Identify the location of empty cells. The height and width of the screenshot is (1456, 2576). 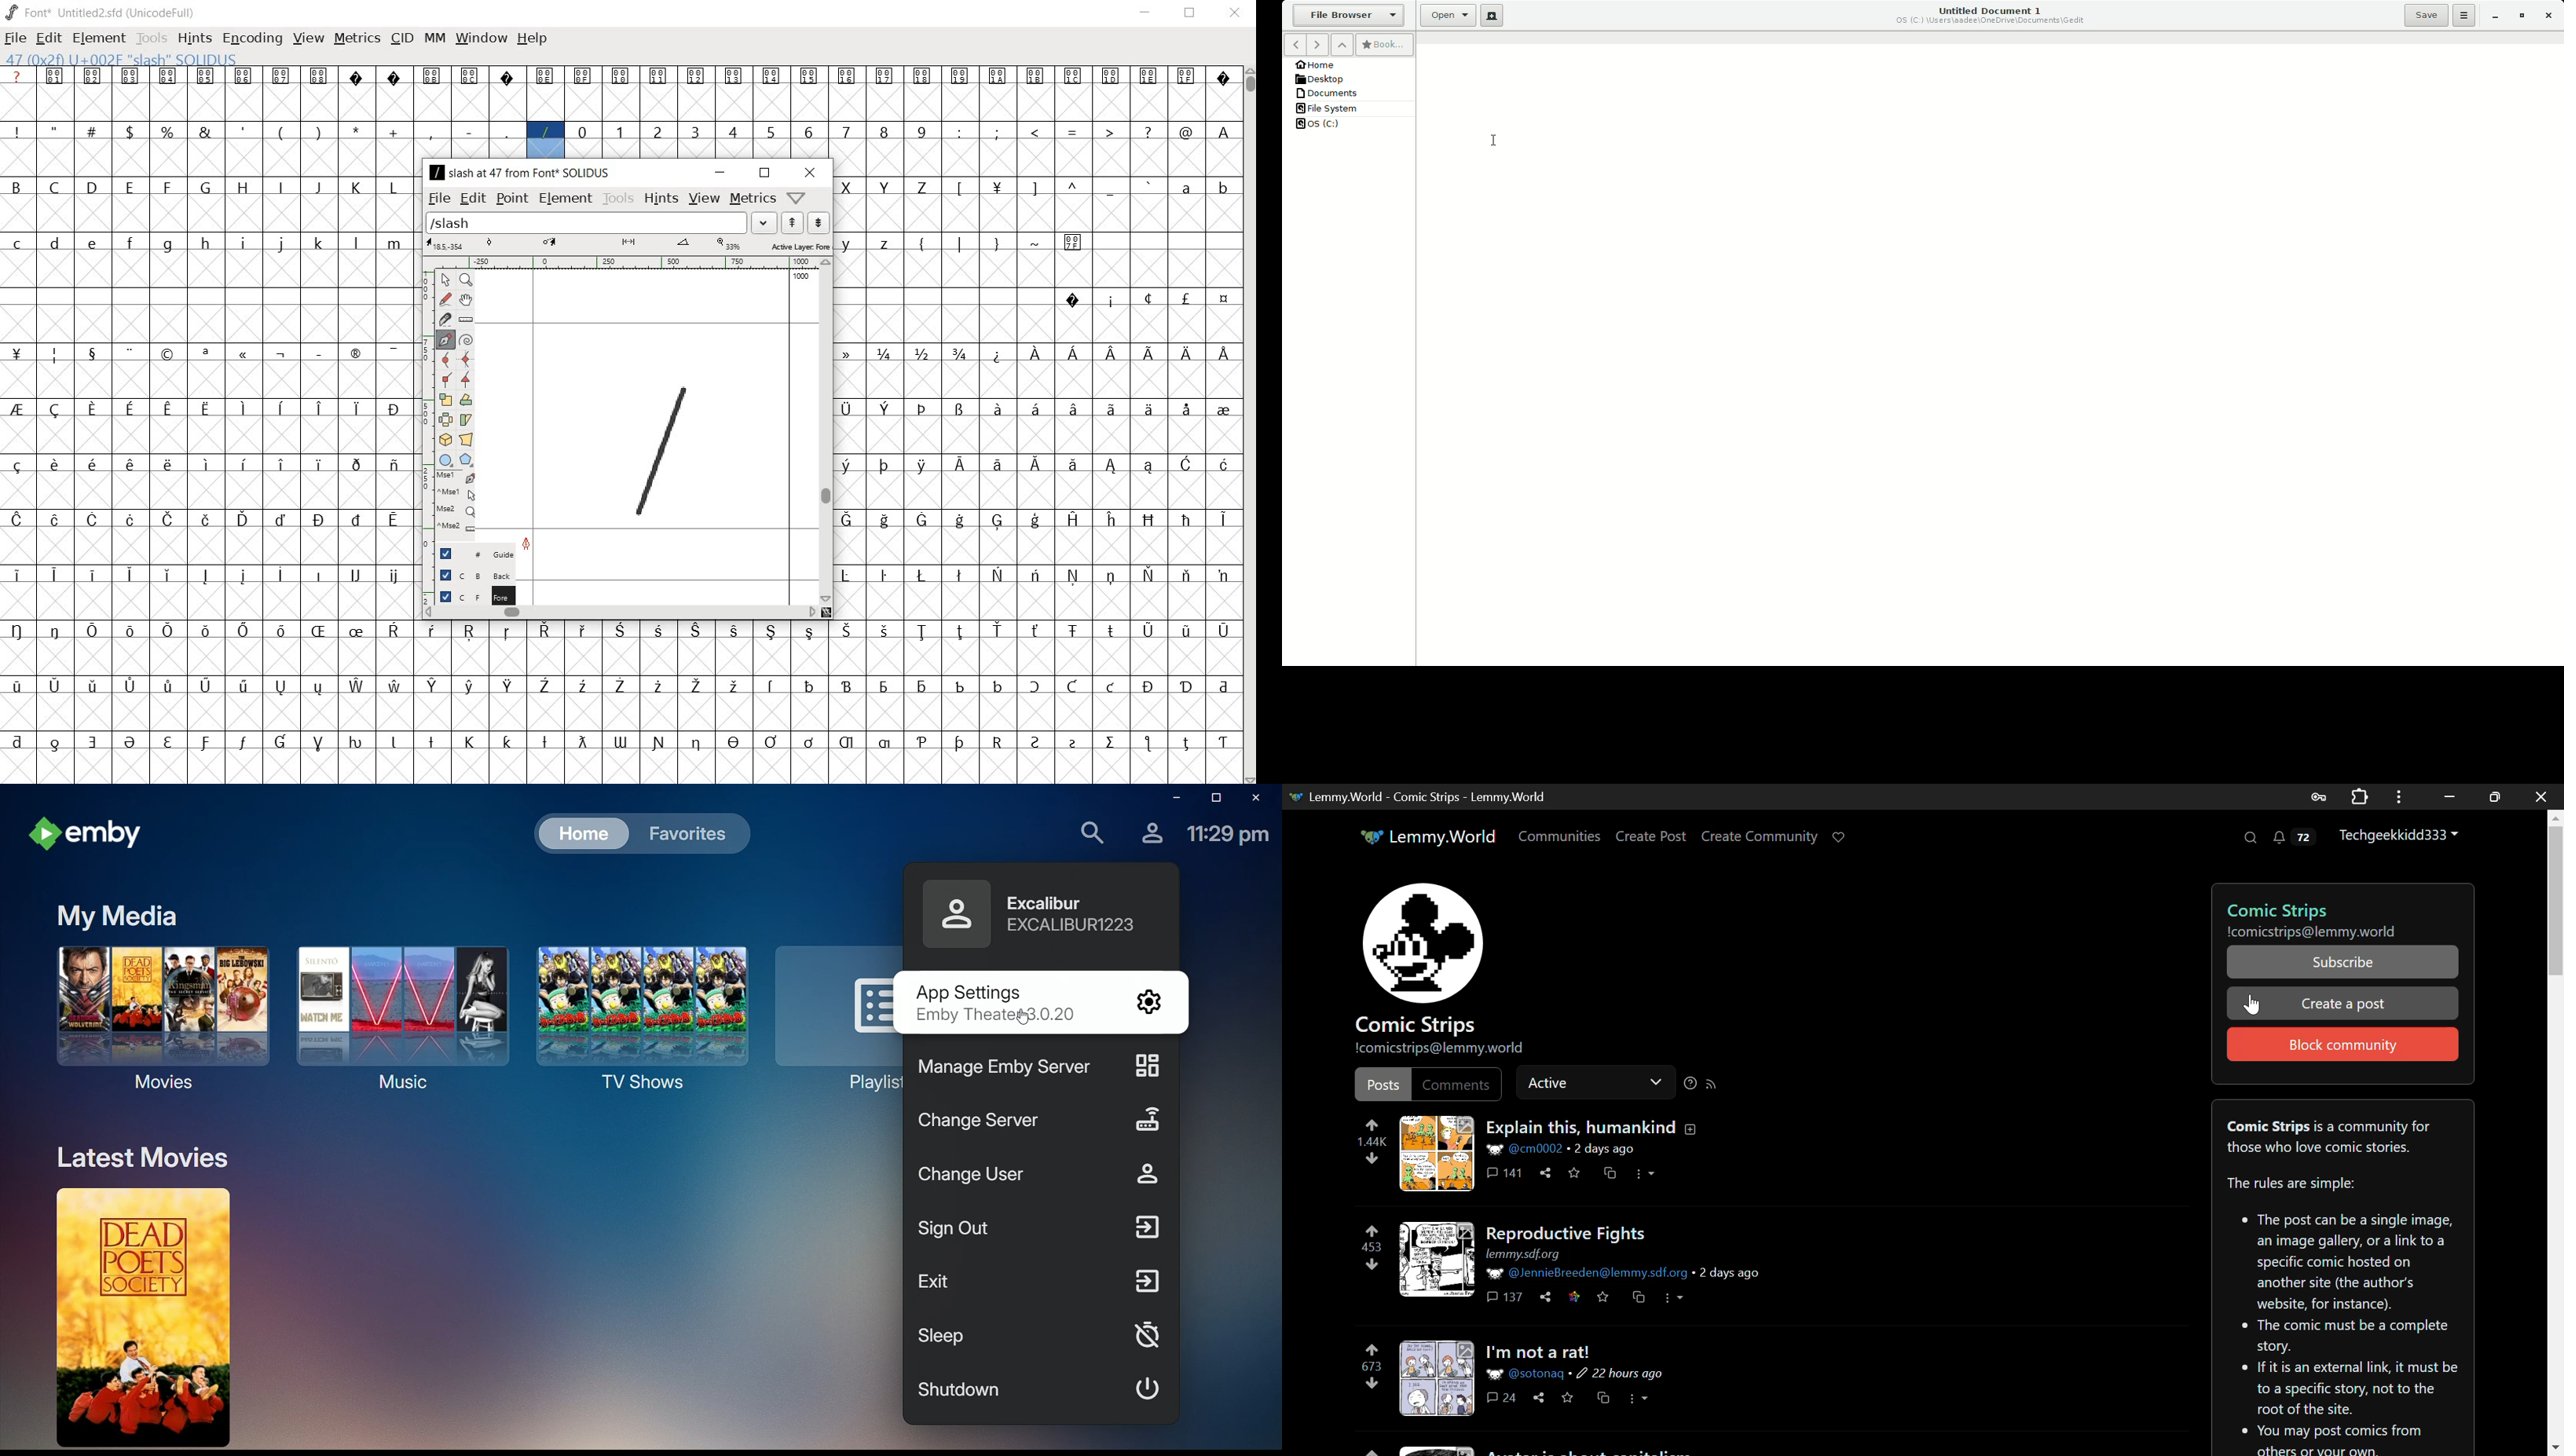
(618, 656).